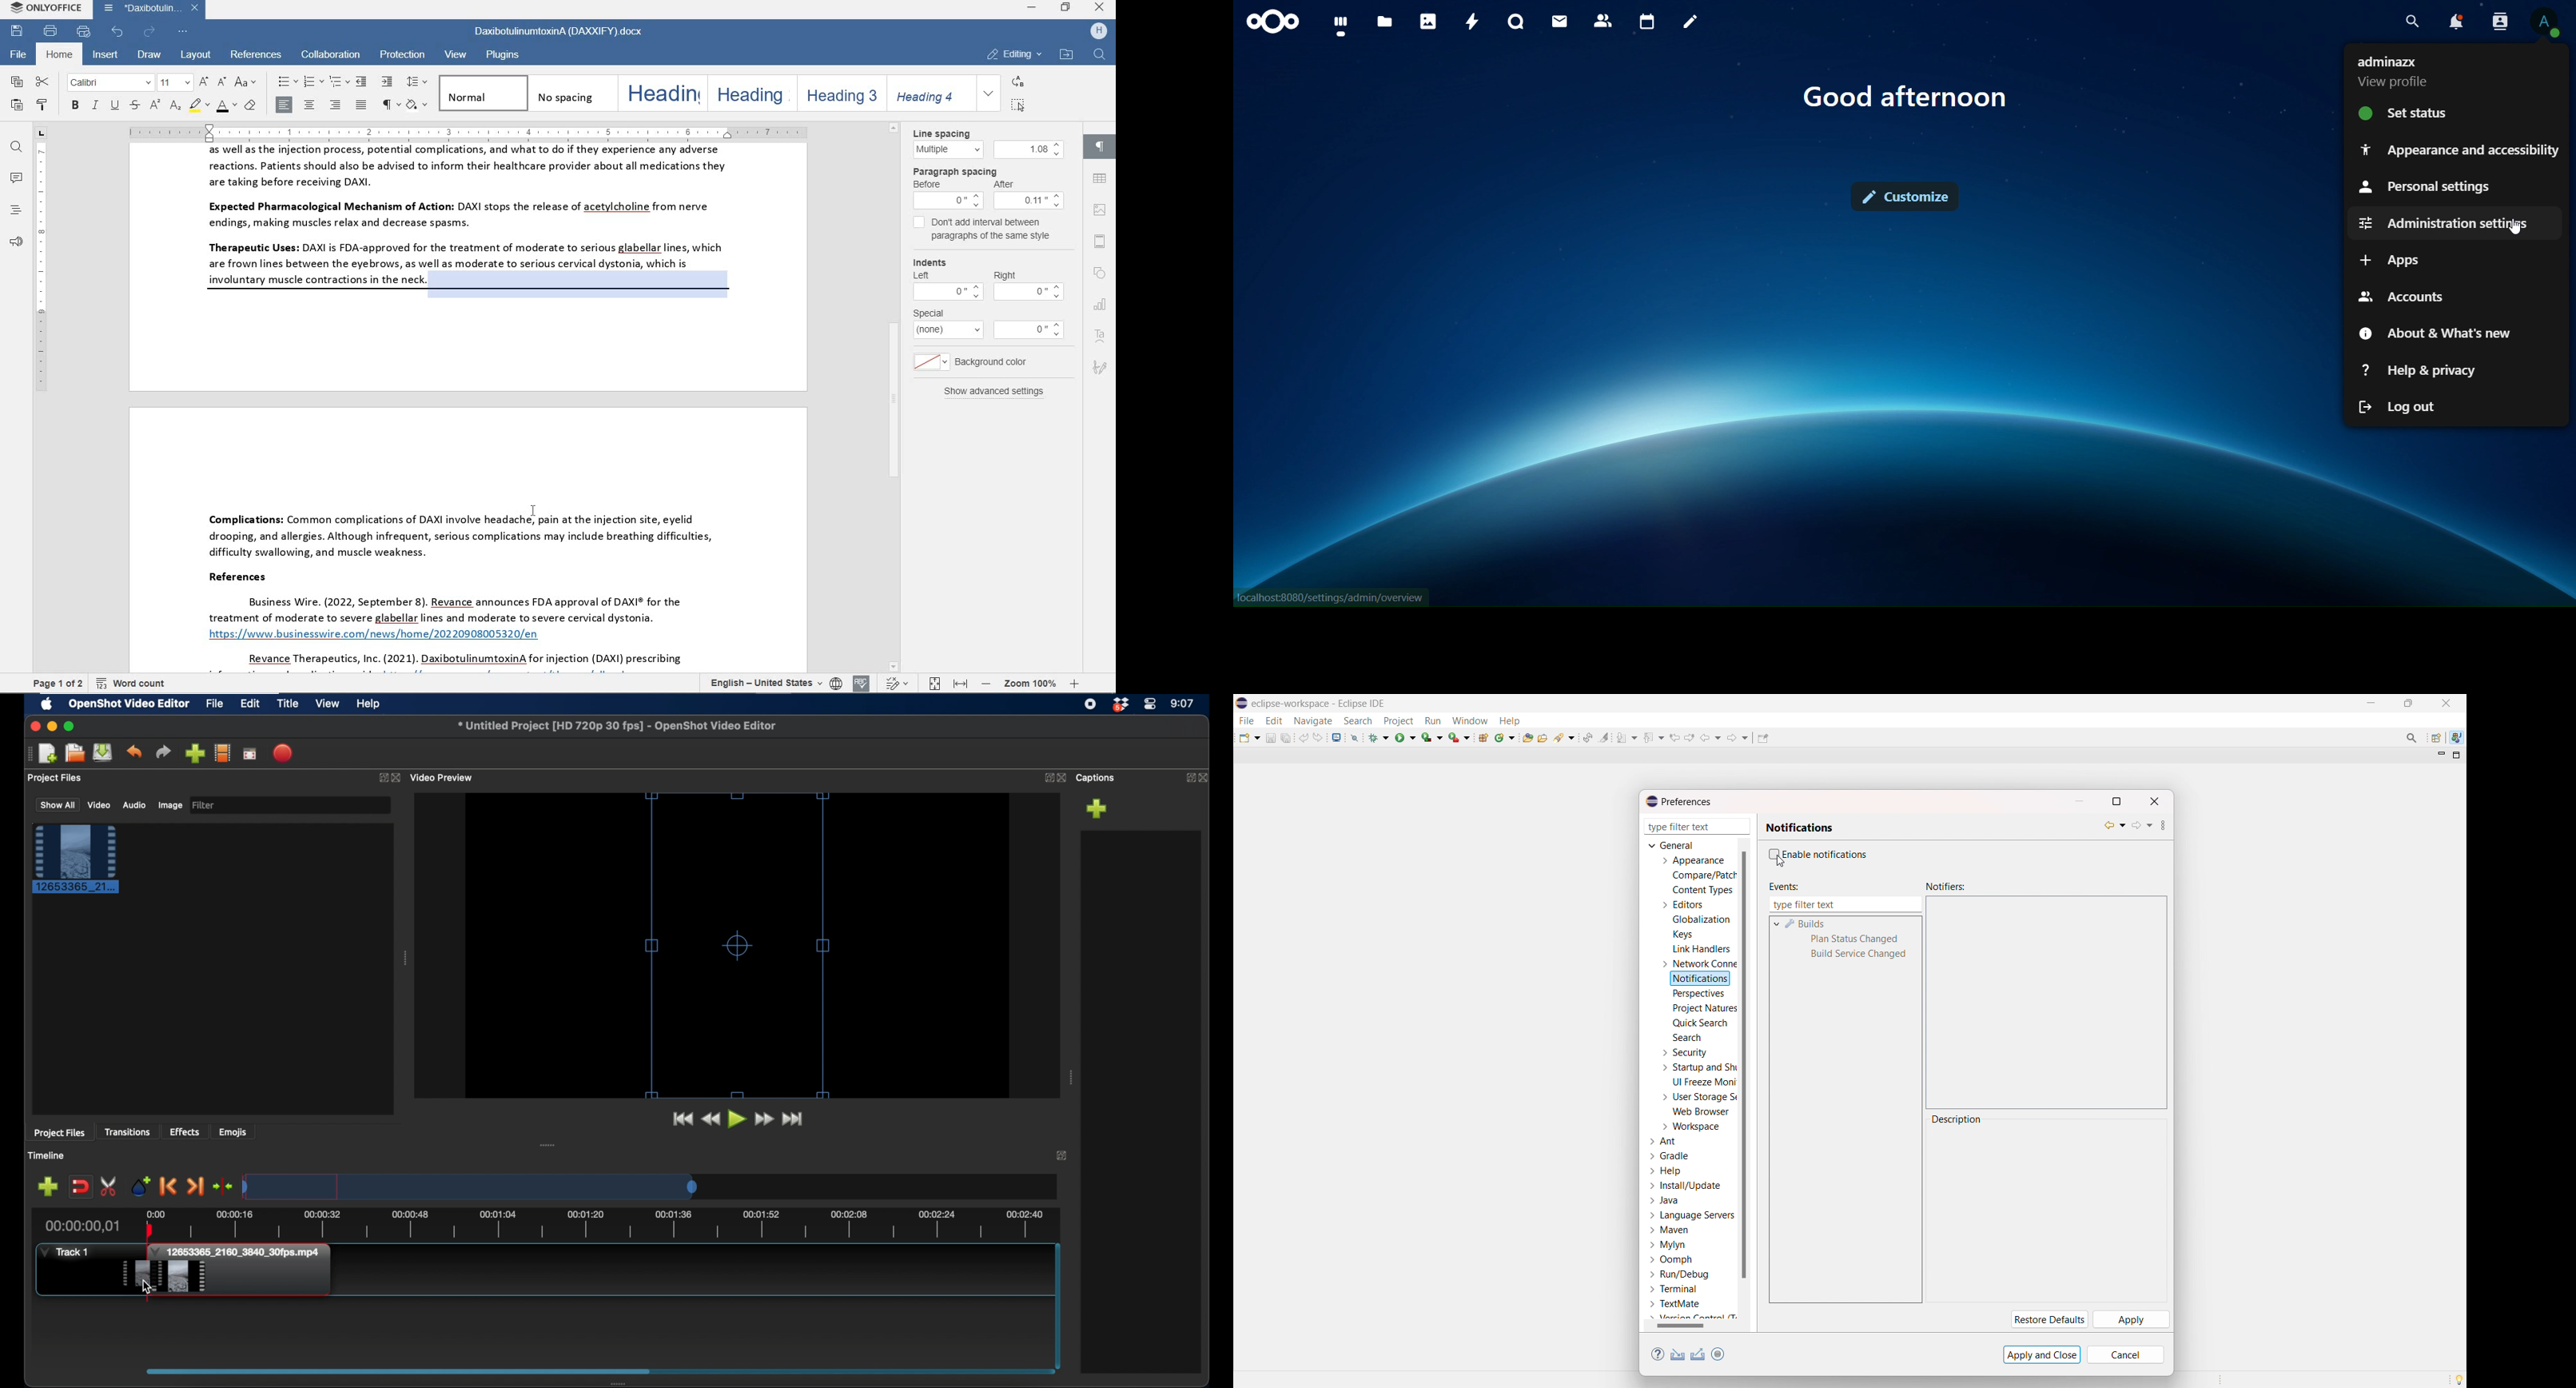  I want to click on customize, so click(1906, 197).